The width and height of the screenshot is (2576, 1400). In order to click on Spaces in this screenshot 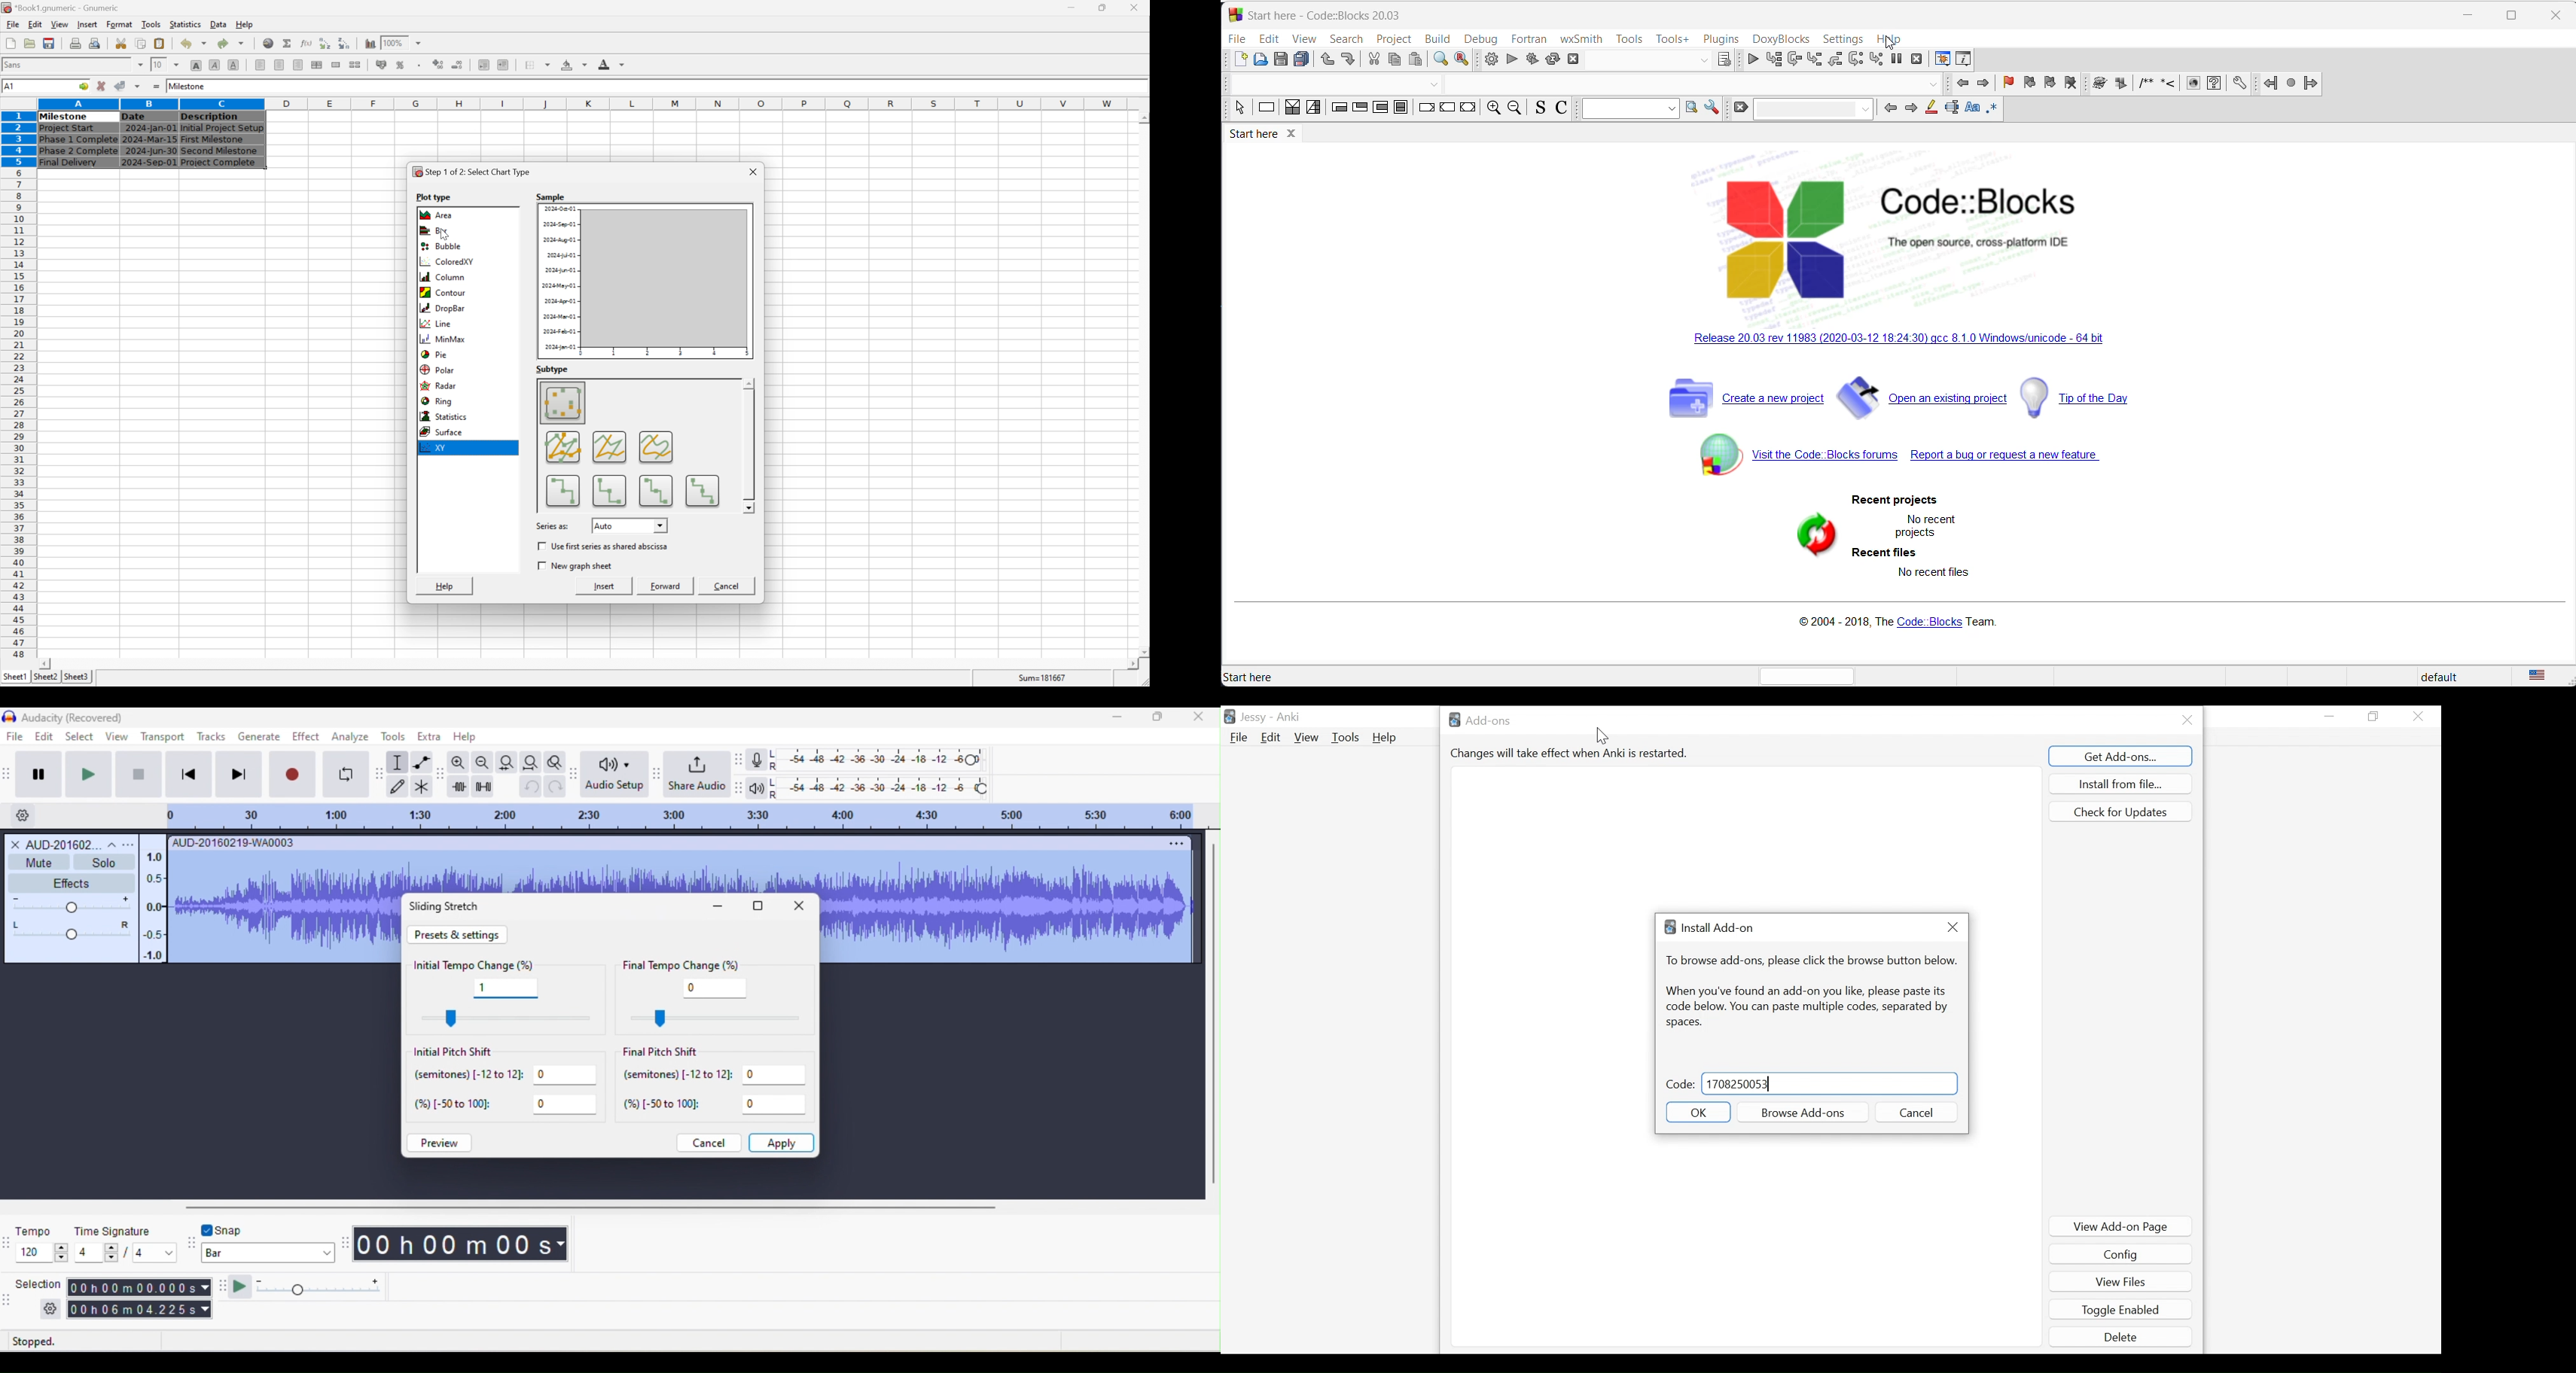, I will do `click(1684, 1023)`.